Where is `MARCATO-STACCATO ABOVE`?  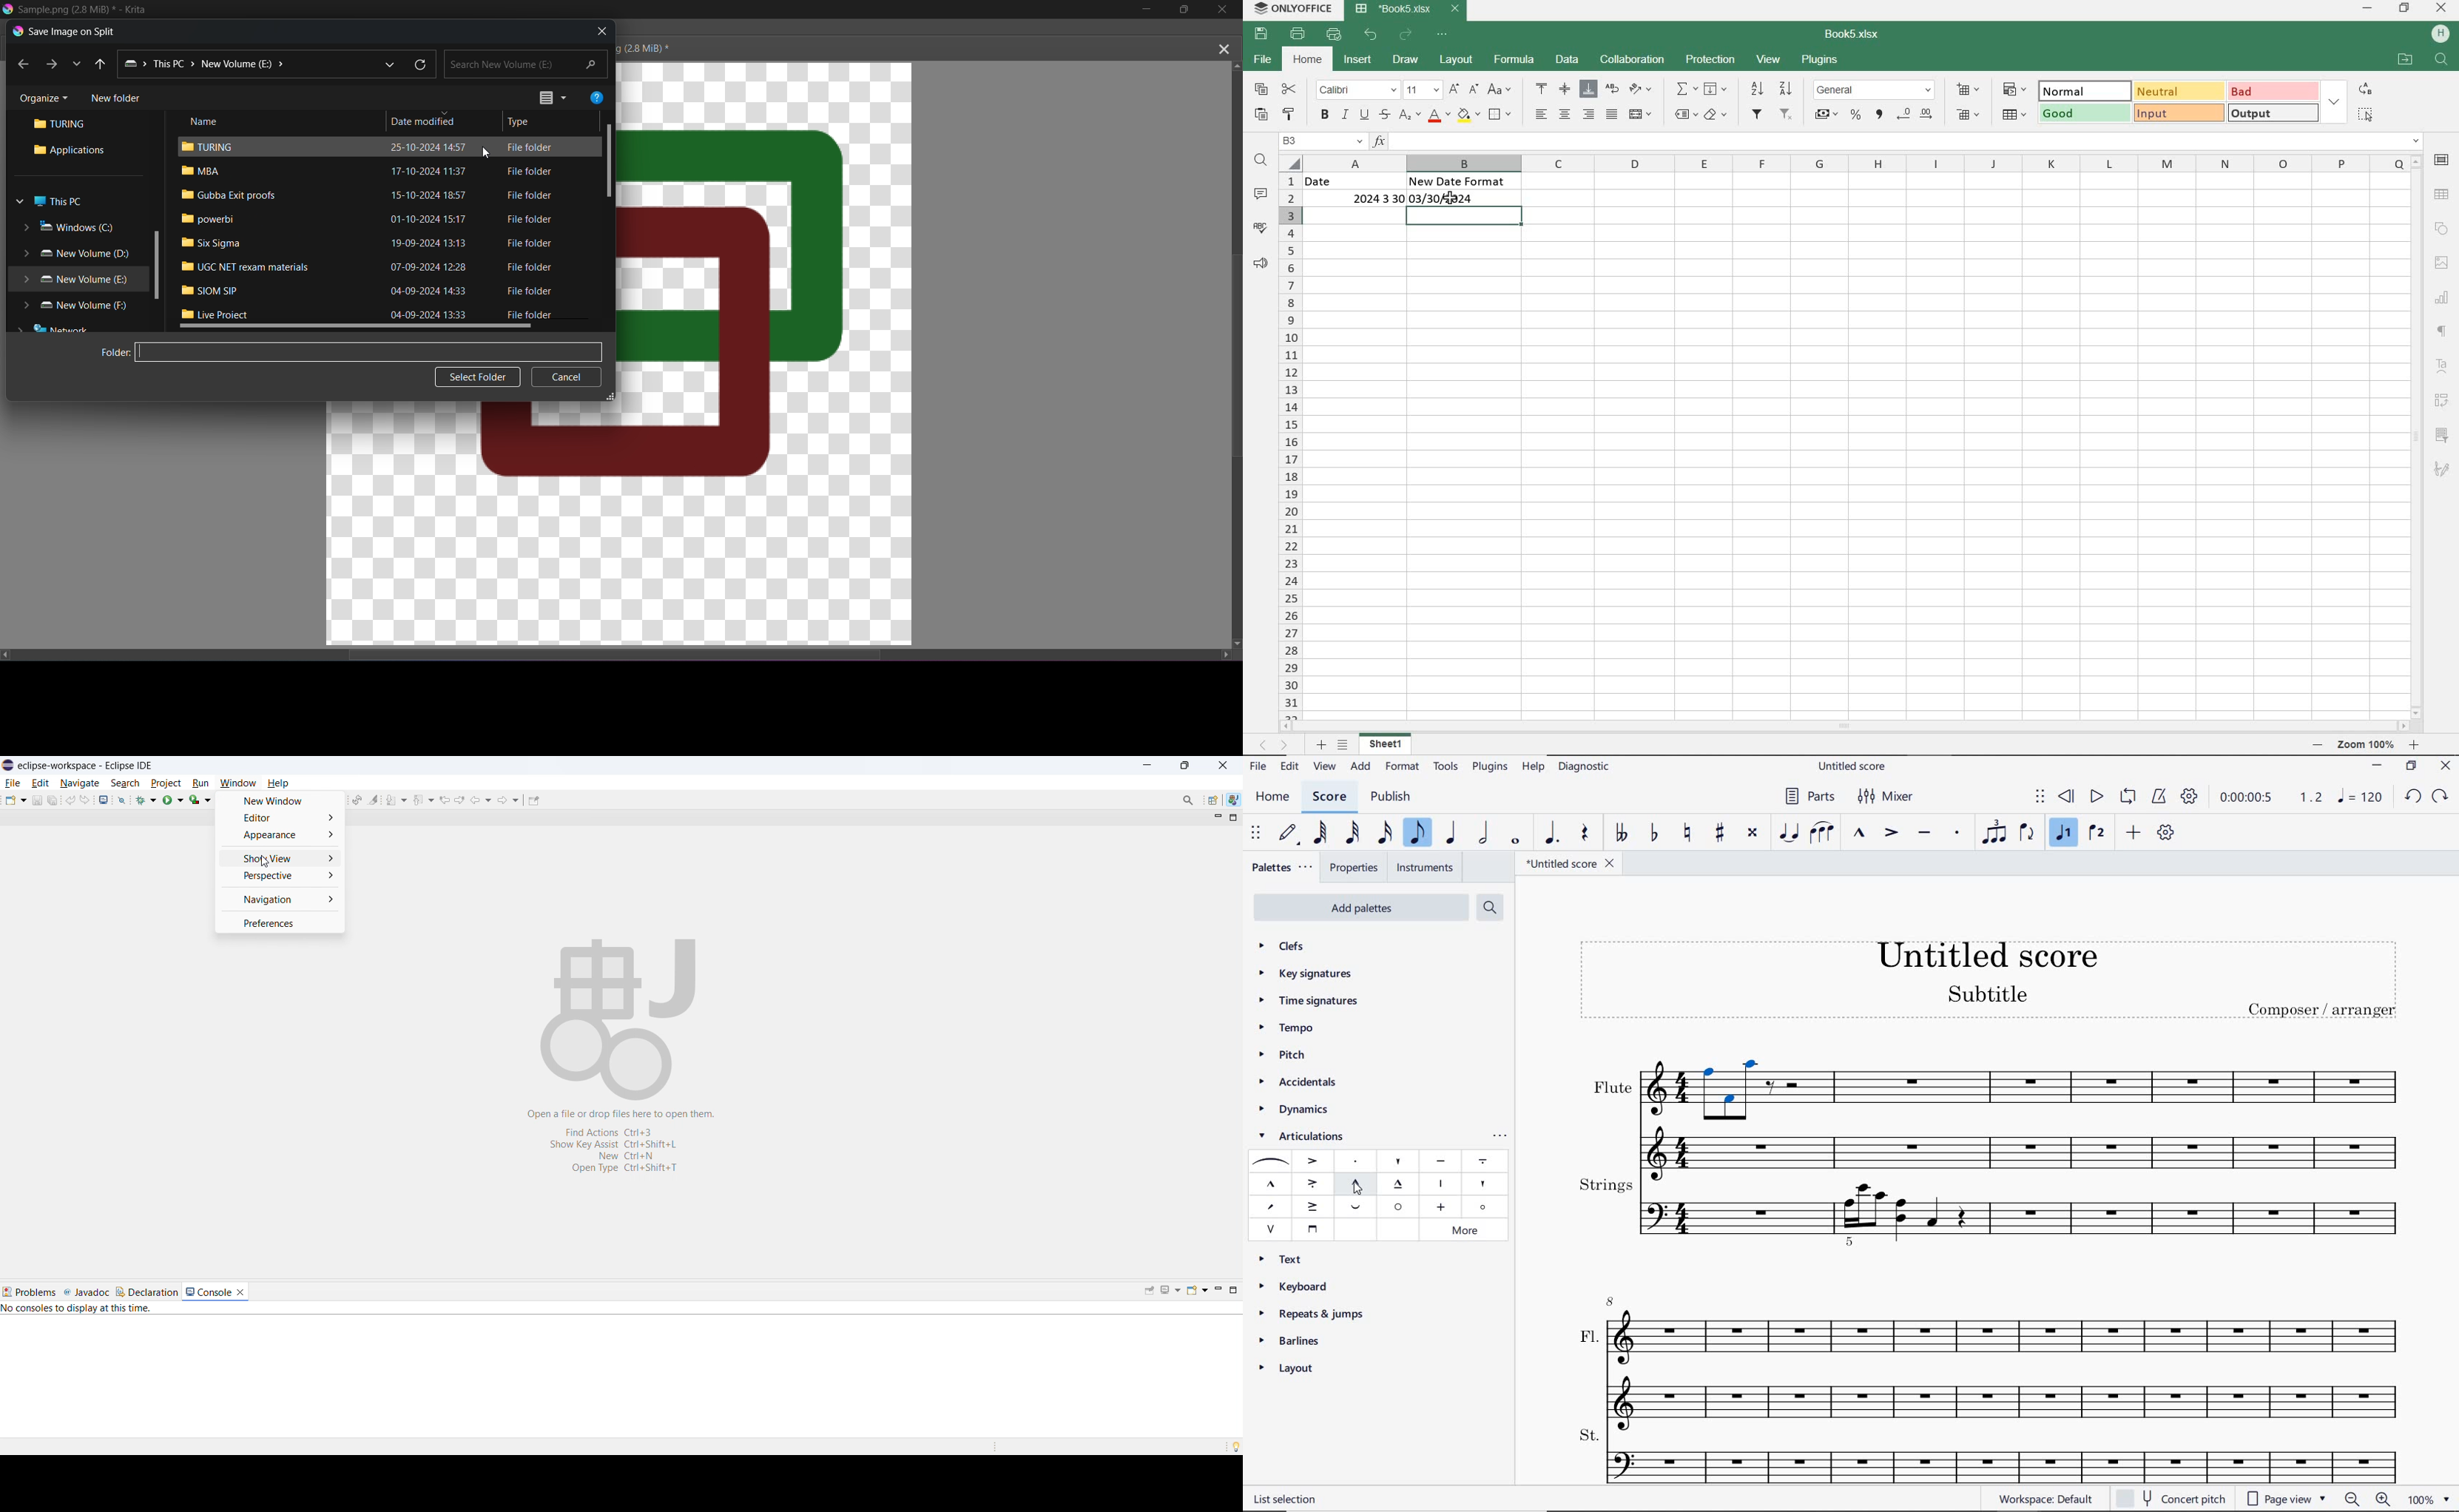 MARCATO-STACCATO ABOVE is located at coordinates (1356, 1183).